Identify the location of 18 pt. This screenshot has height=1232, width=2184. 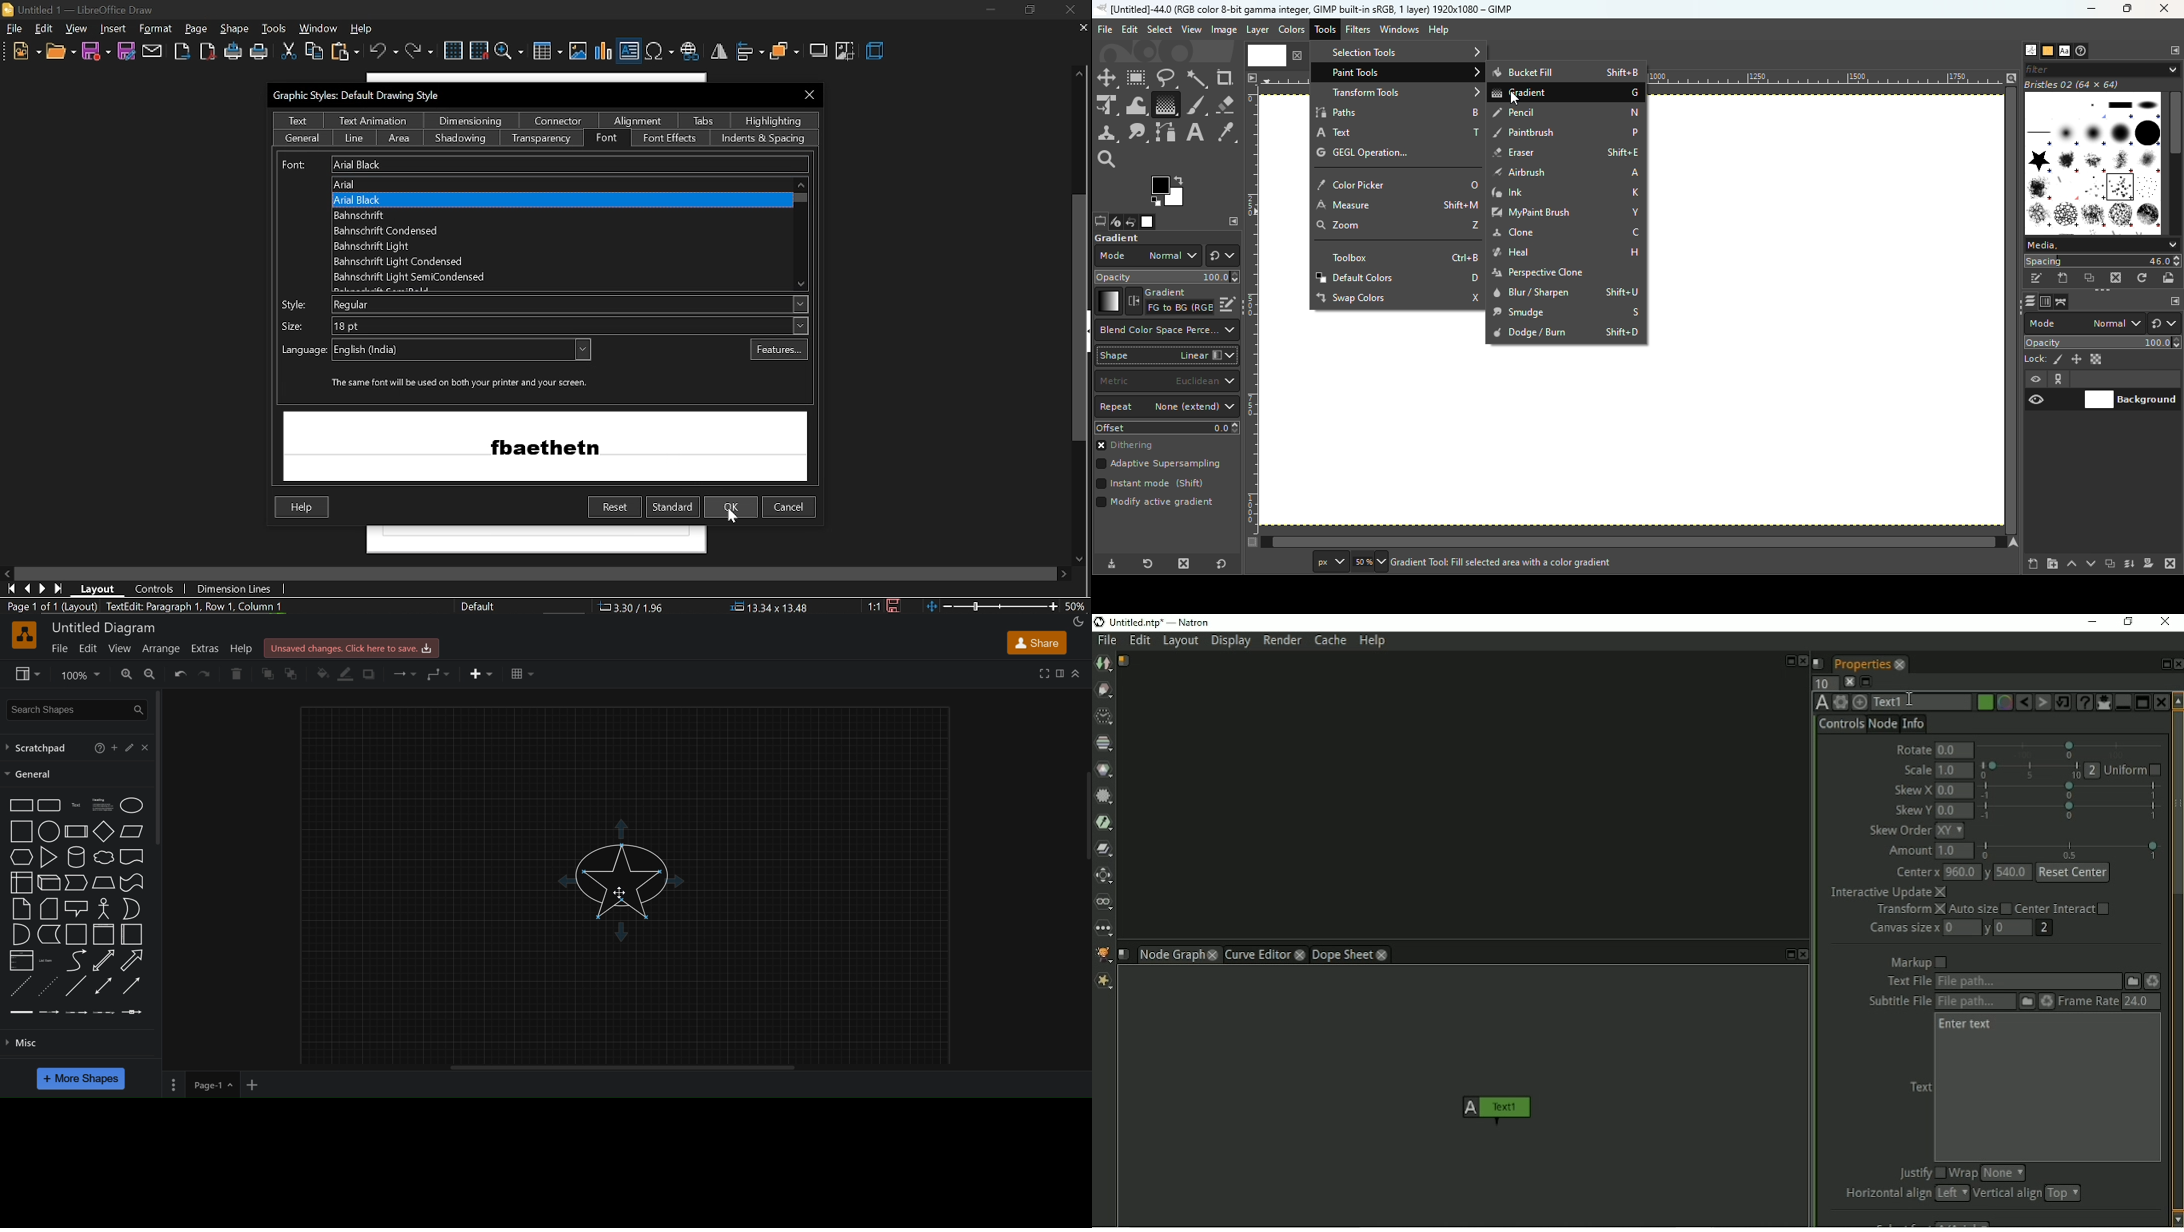
(565, 327).